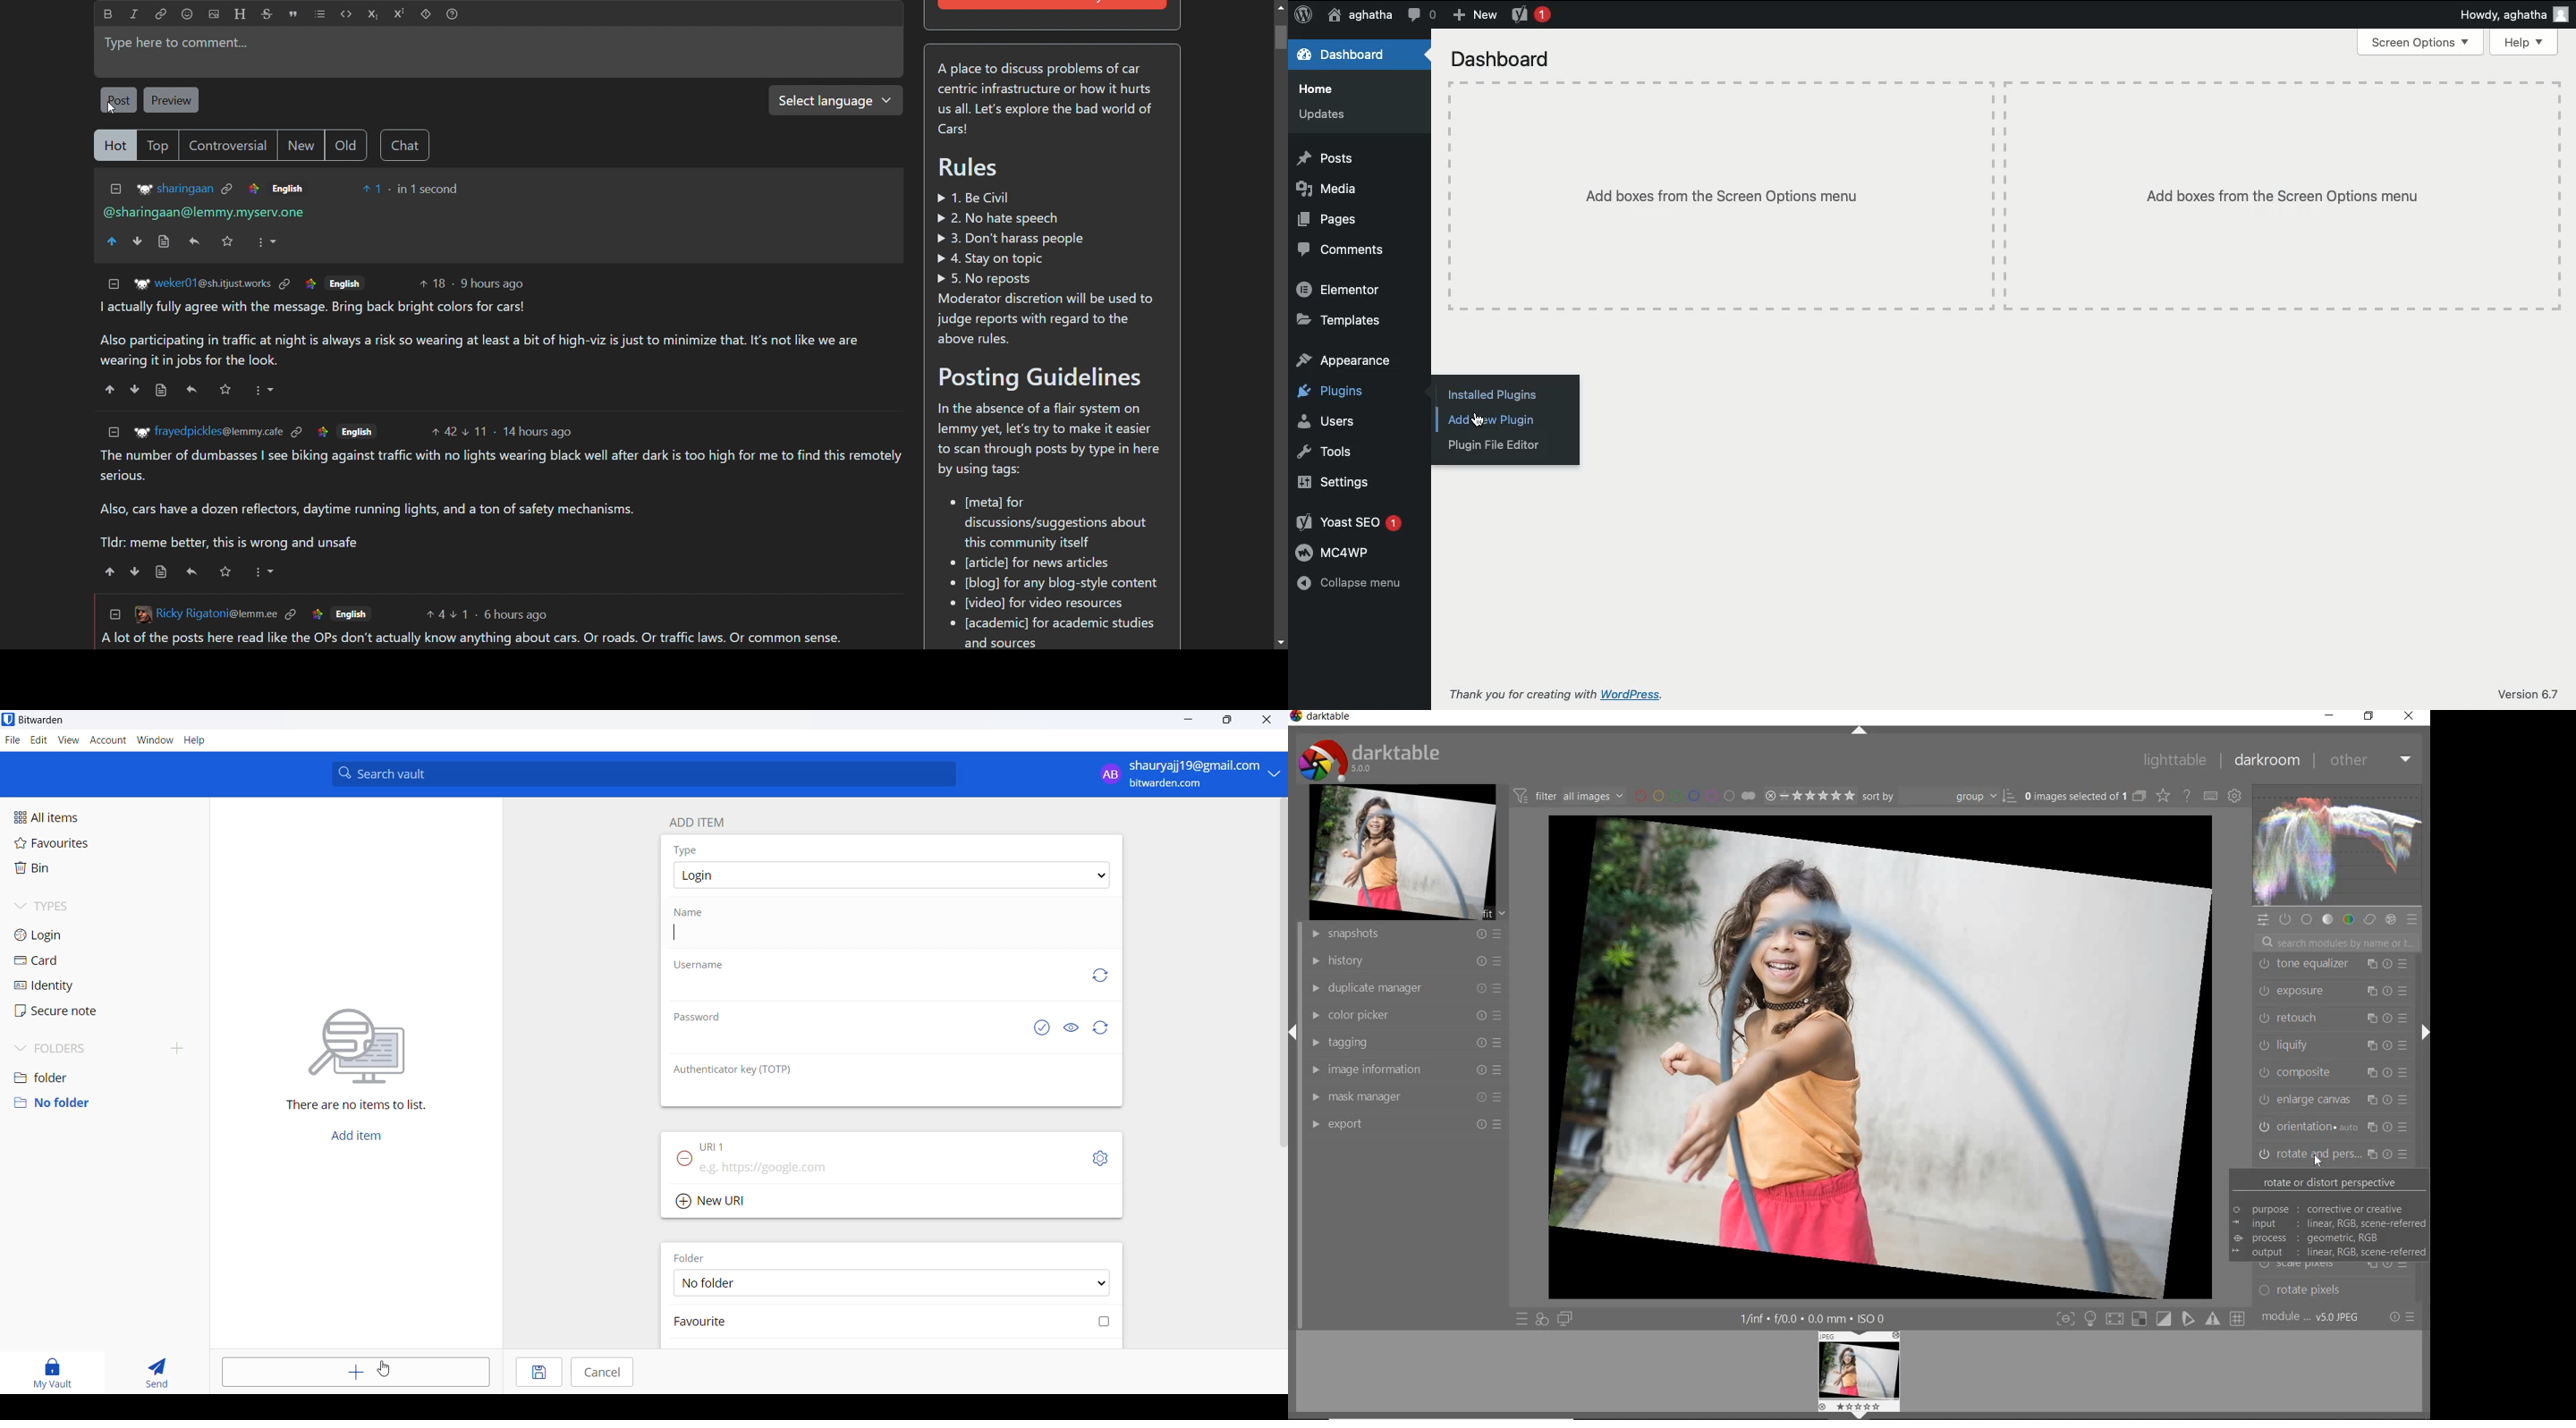  I want to click on English, so click(358, 432).